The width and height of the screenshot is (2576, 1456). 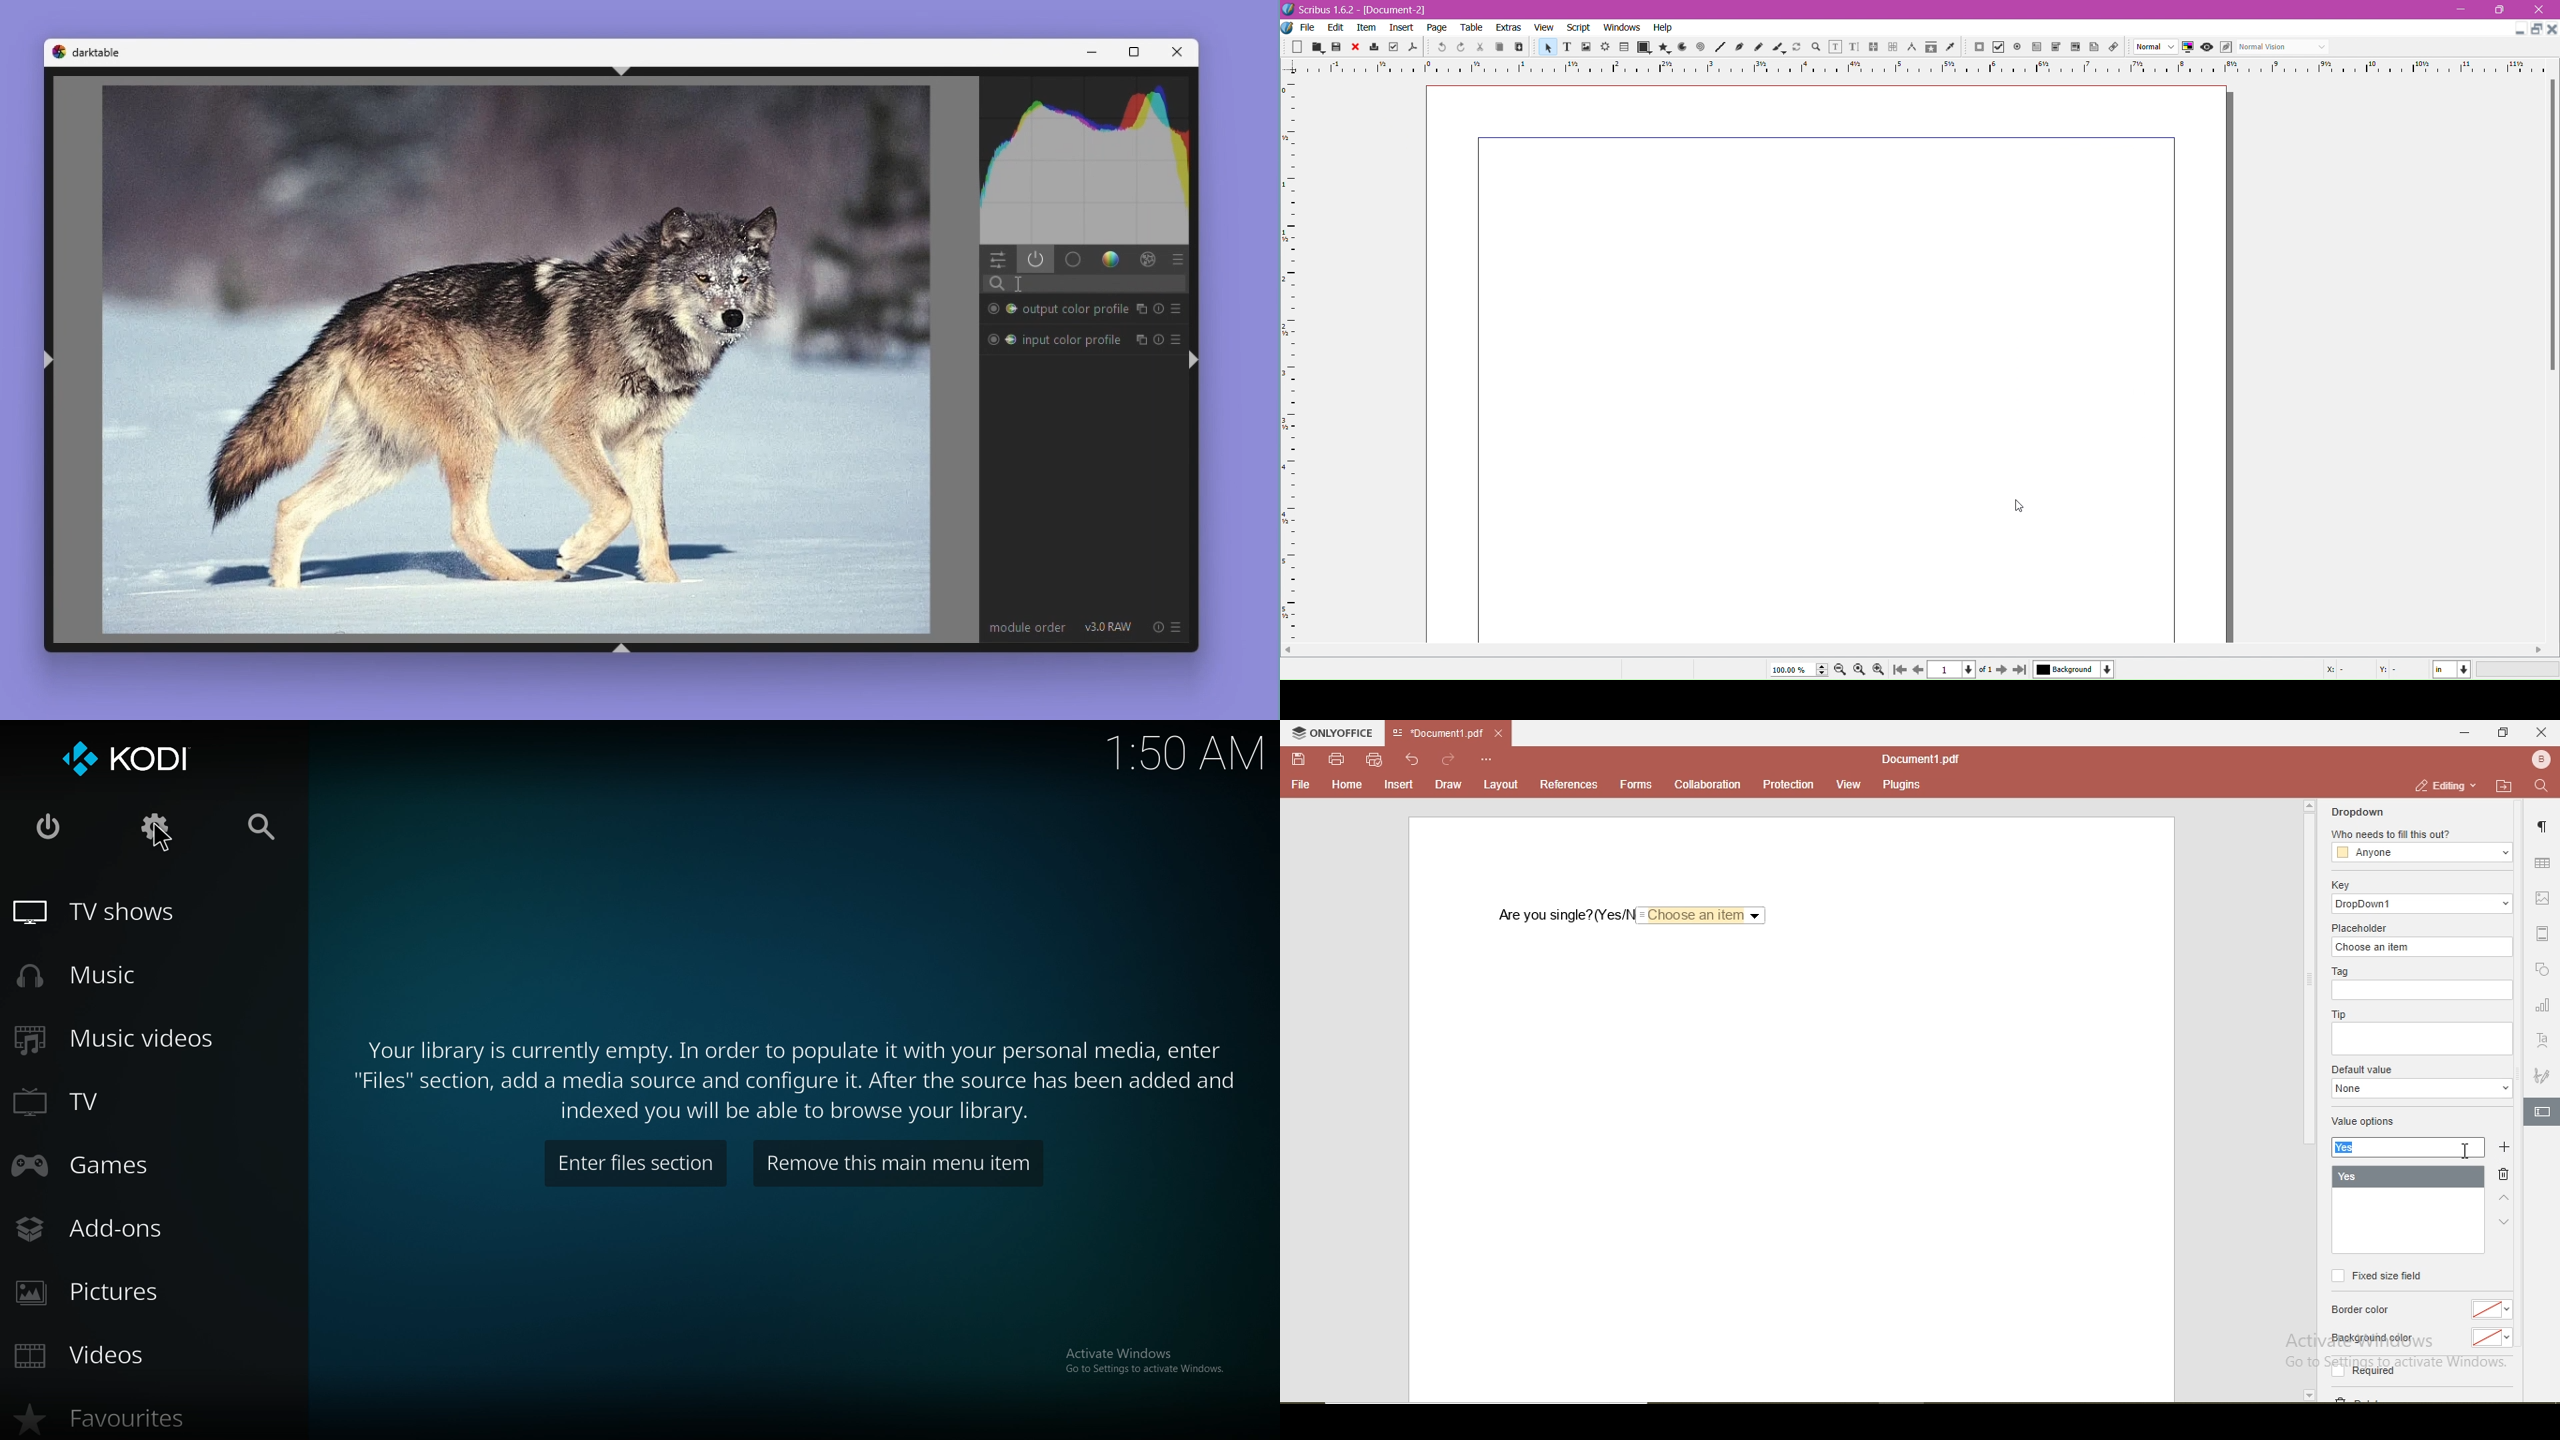 I want to click on icon, so click(x=1931, y=49).